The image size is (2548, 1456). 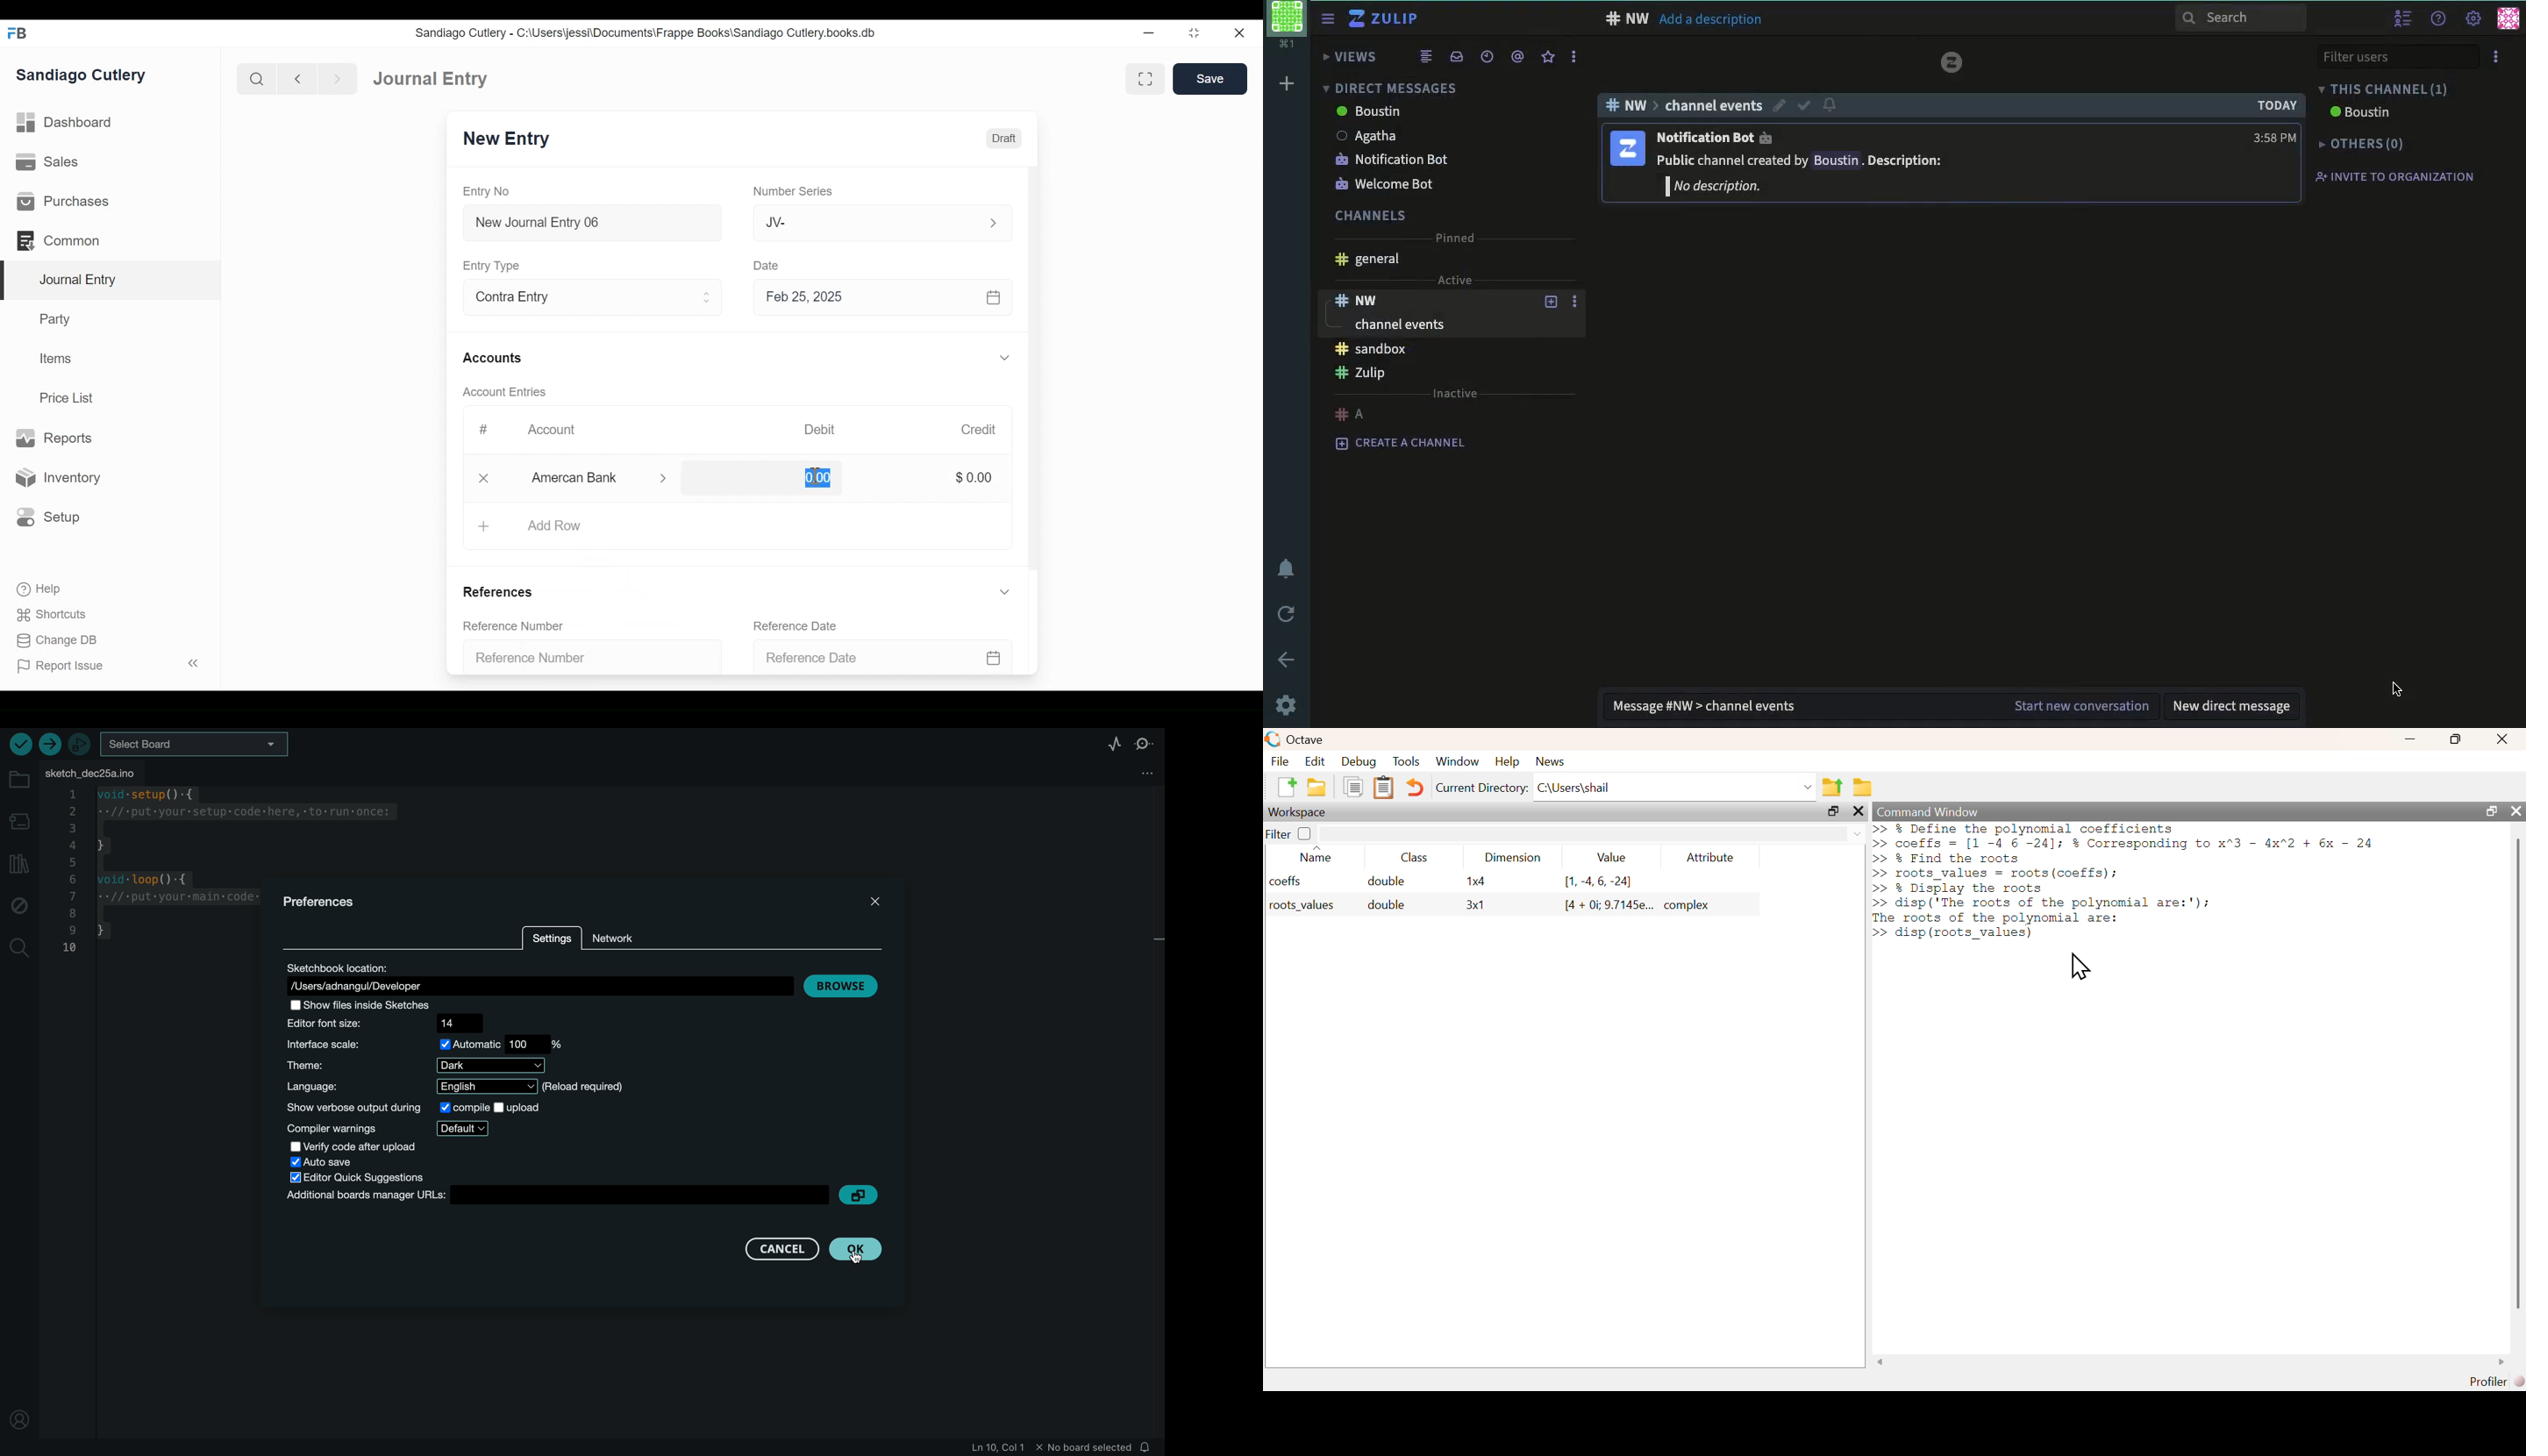 What do you see at coordinates (1382, 788) in the screenshot?
I see `Clipboard` at bounding box center [1382, 788].